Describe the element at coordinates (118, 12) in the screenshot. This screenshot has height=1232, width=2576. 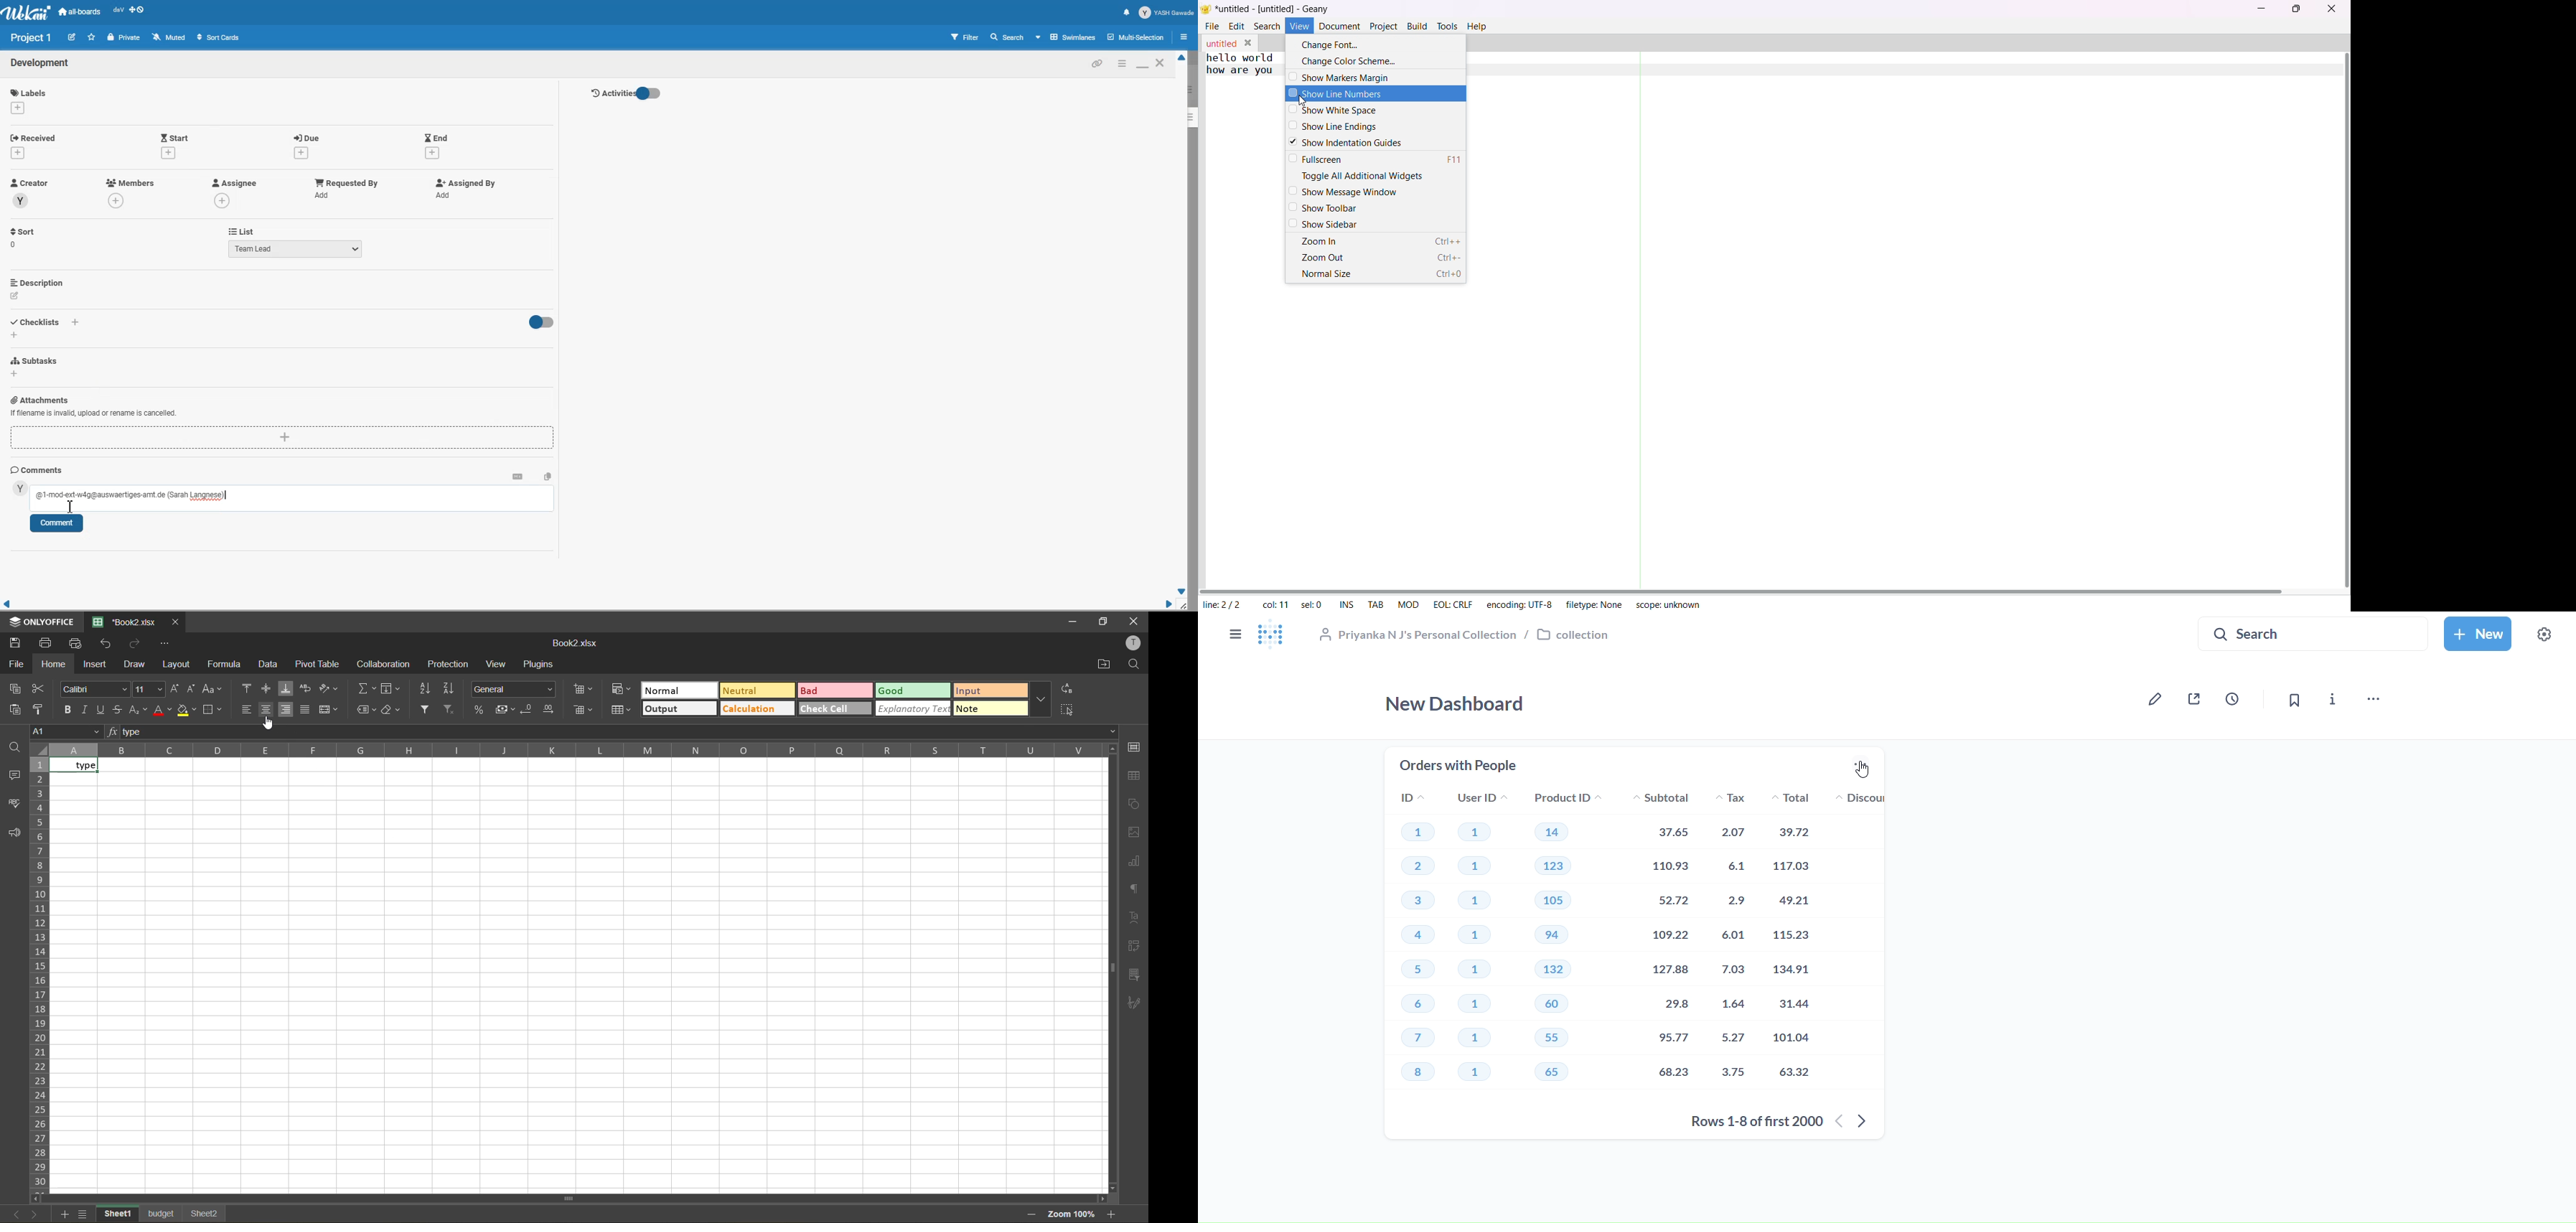
I see `Recent open file` at that location.